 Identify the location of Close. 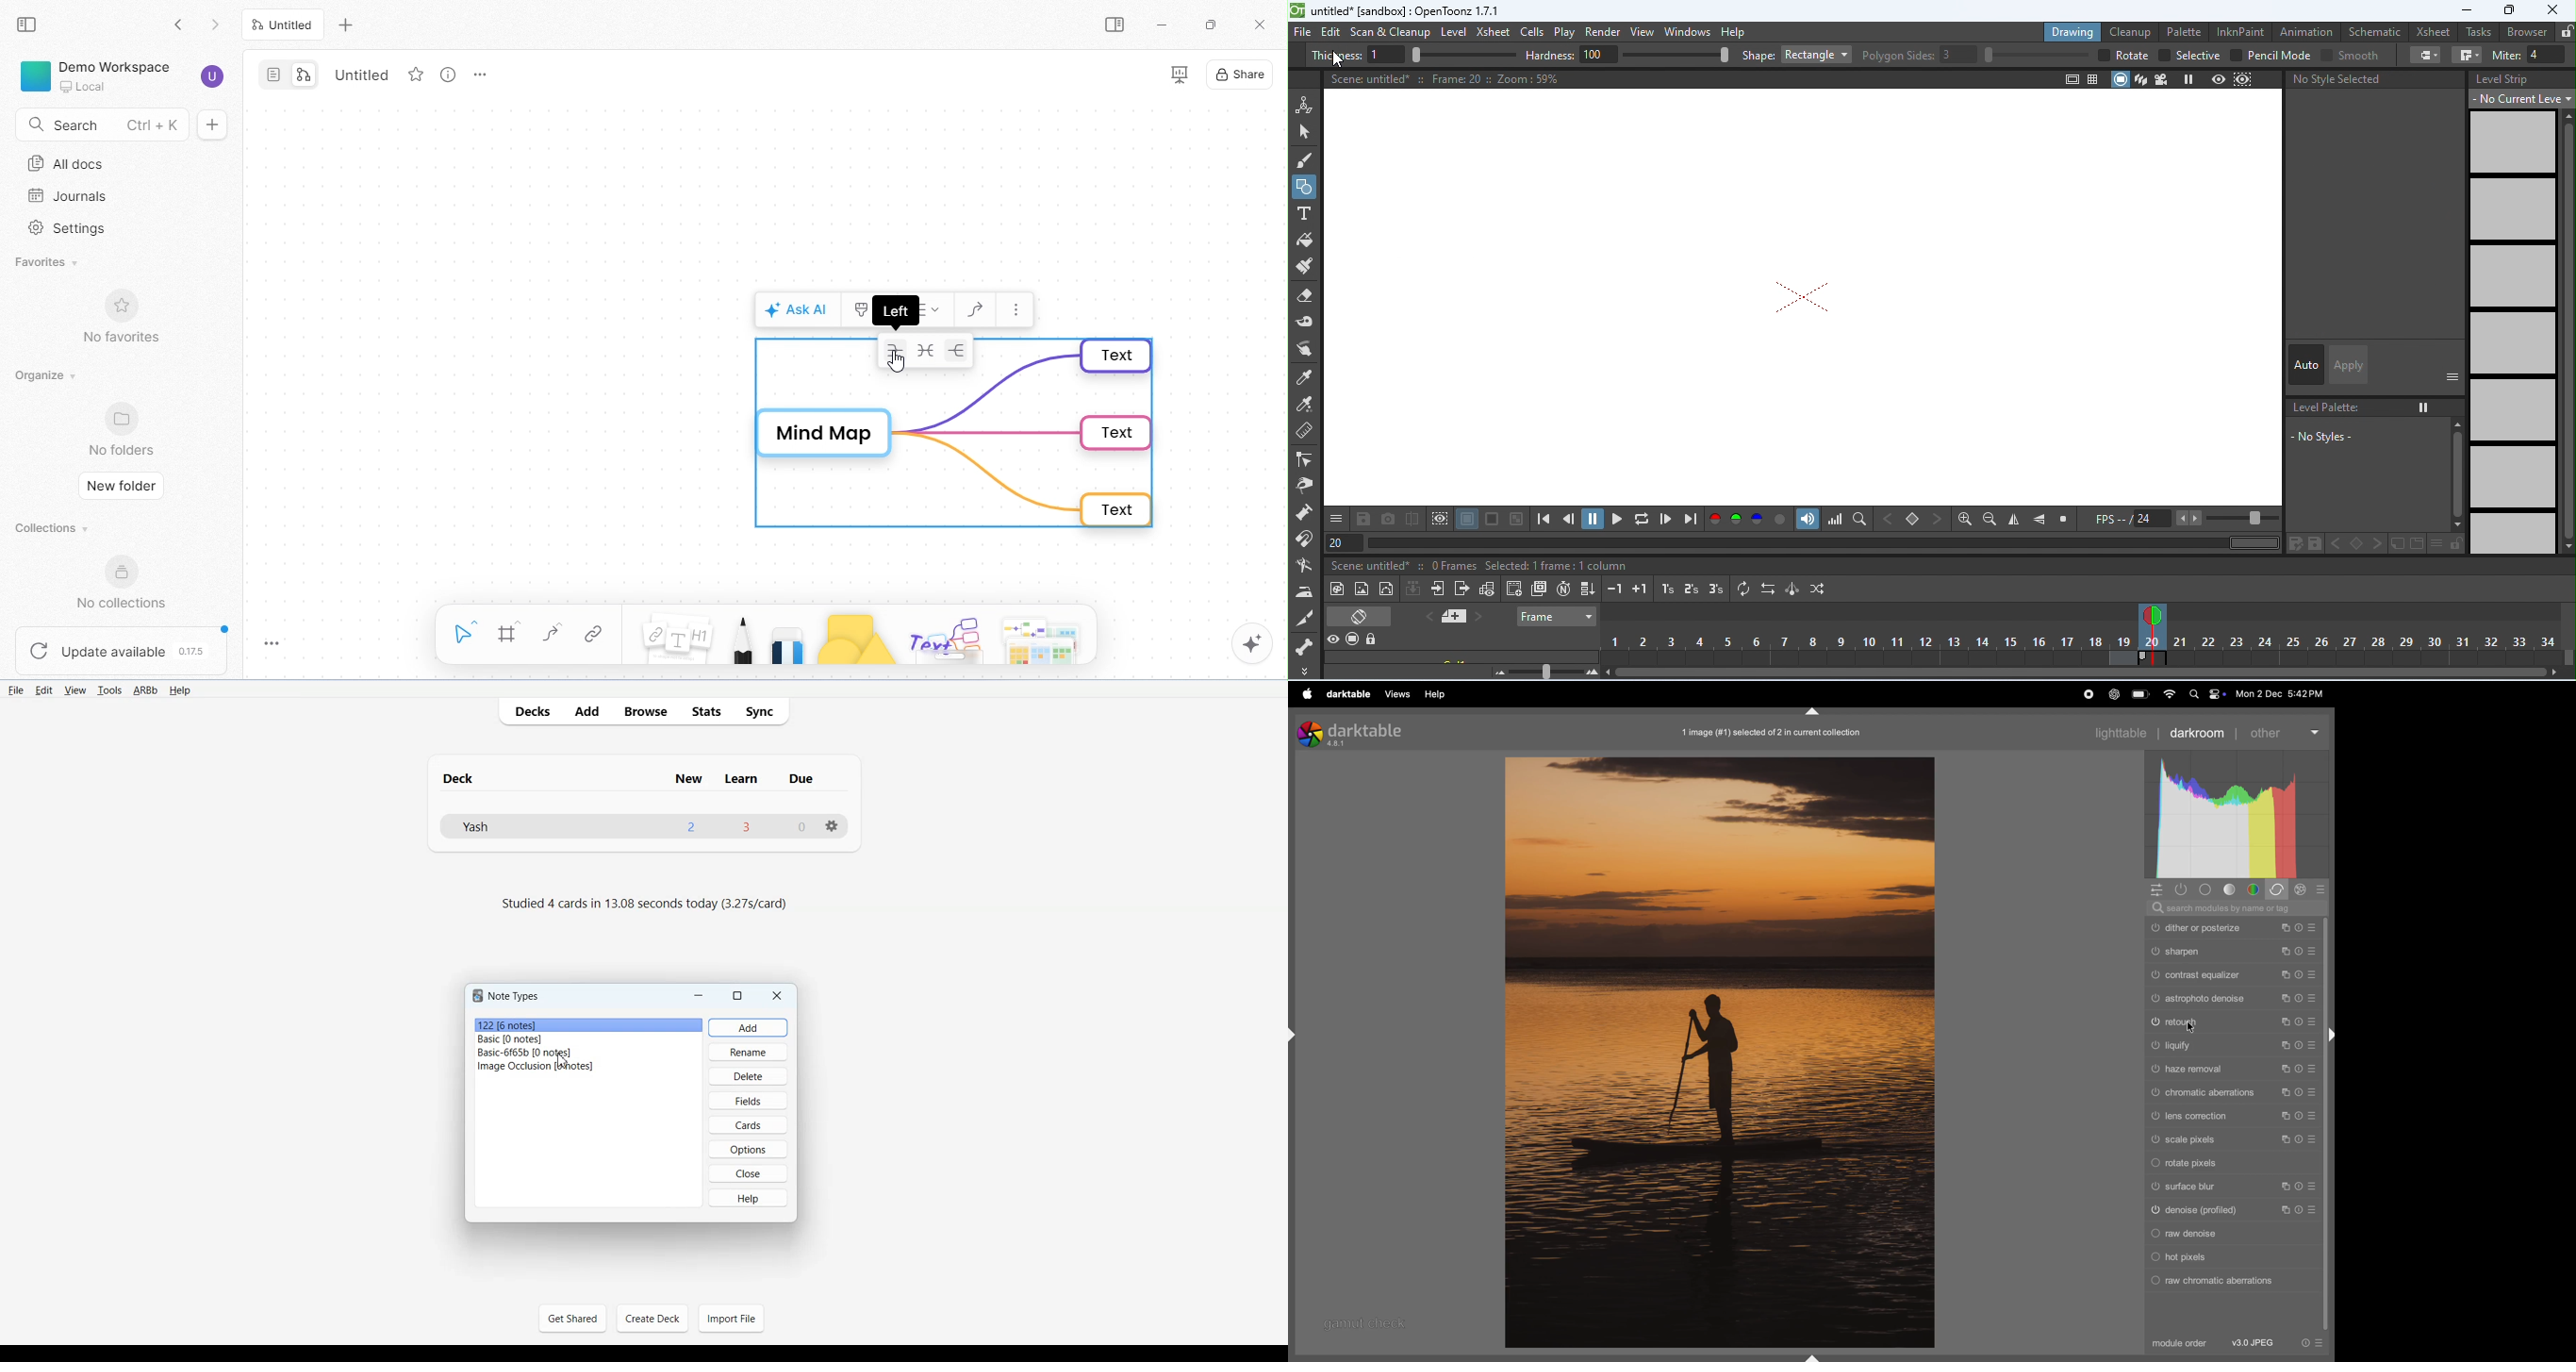
(777, 996).